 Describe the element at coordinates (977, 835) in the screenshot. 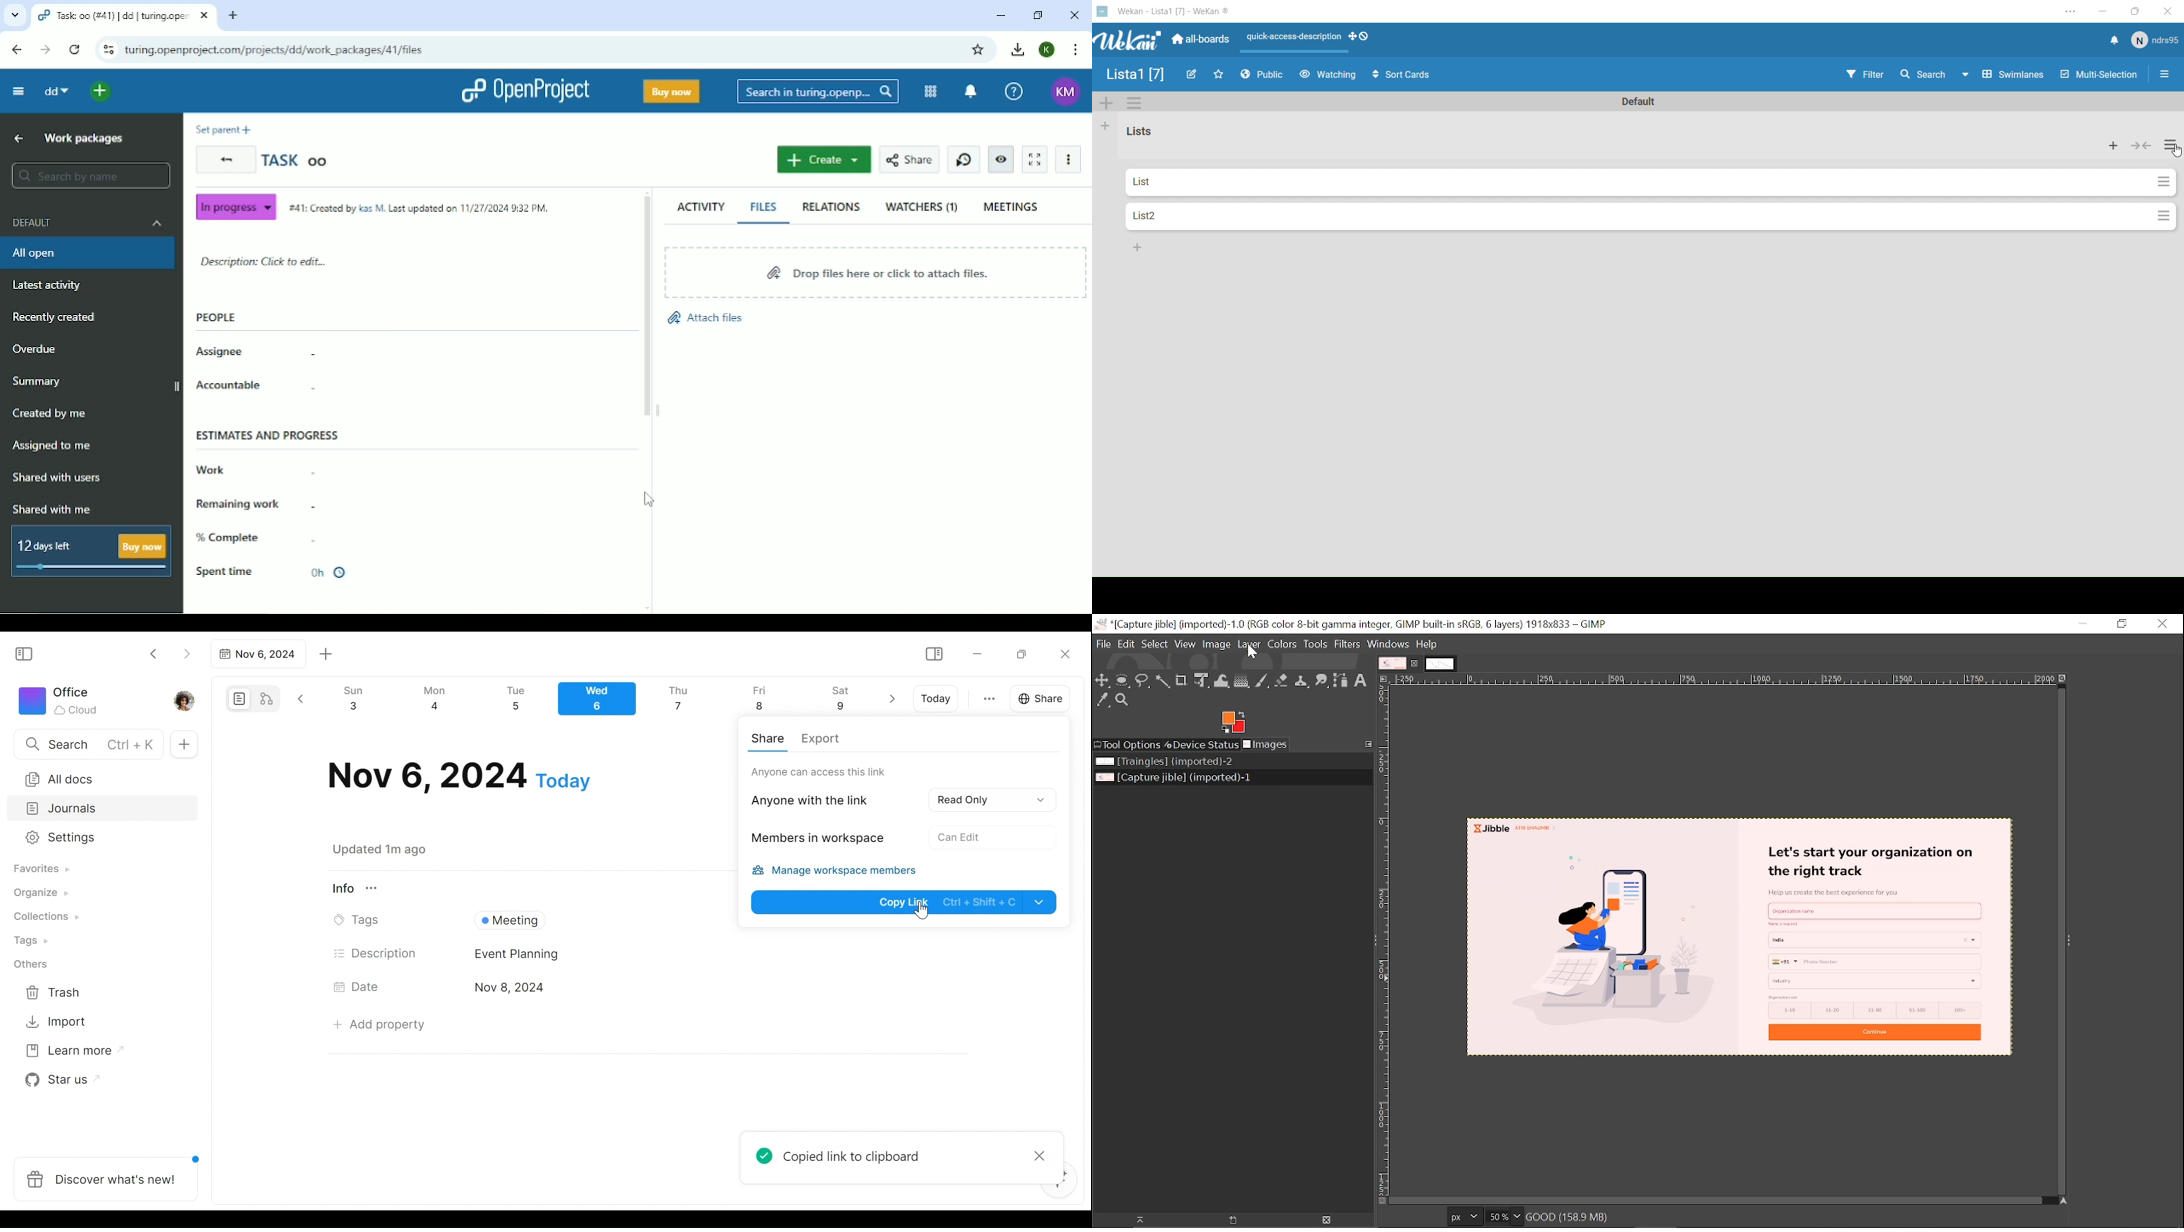

I see `No Acces` at that location.